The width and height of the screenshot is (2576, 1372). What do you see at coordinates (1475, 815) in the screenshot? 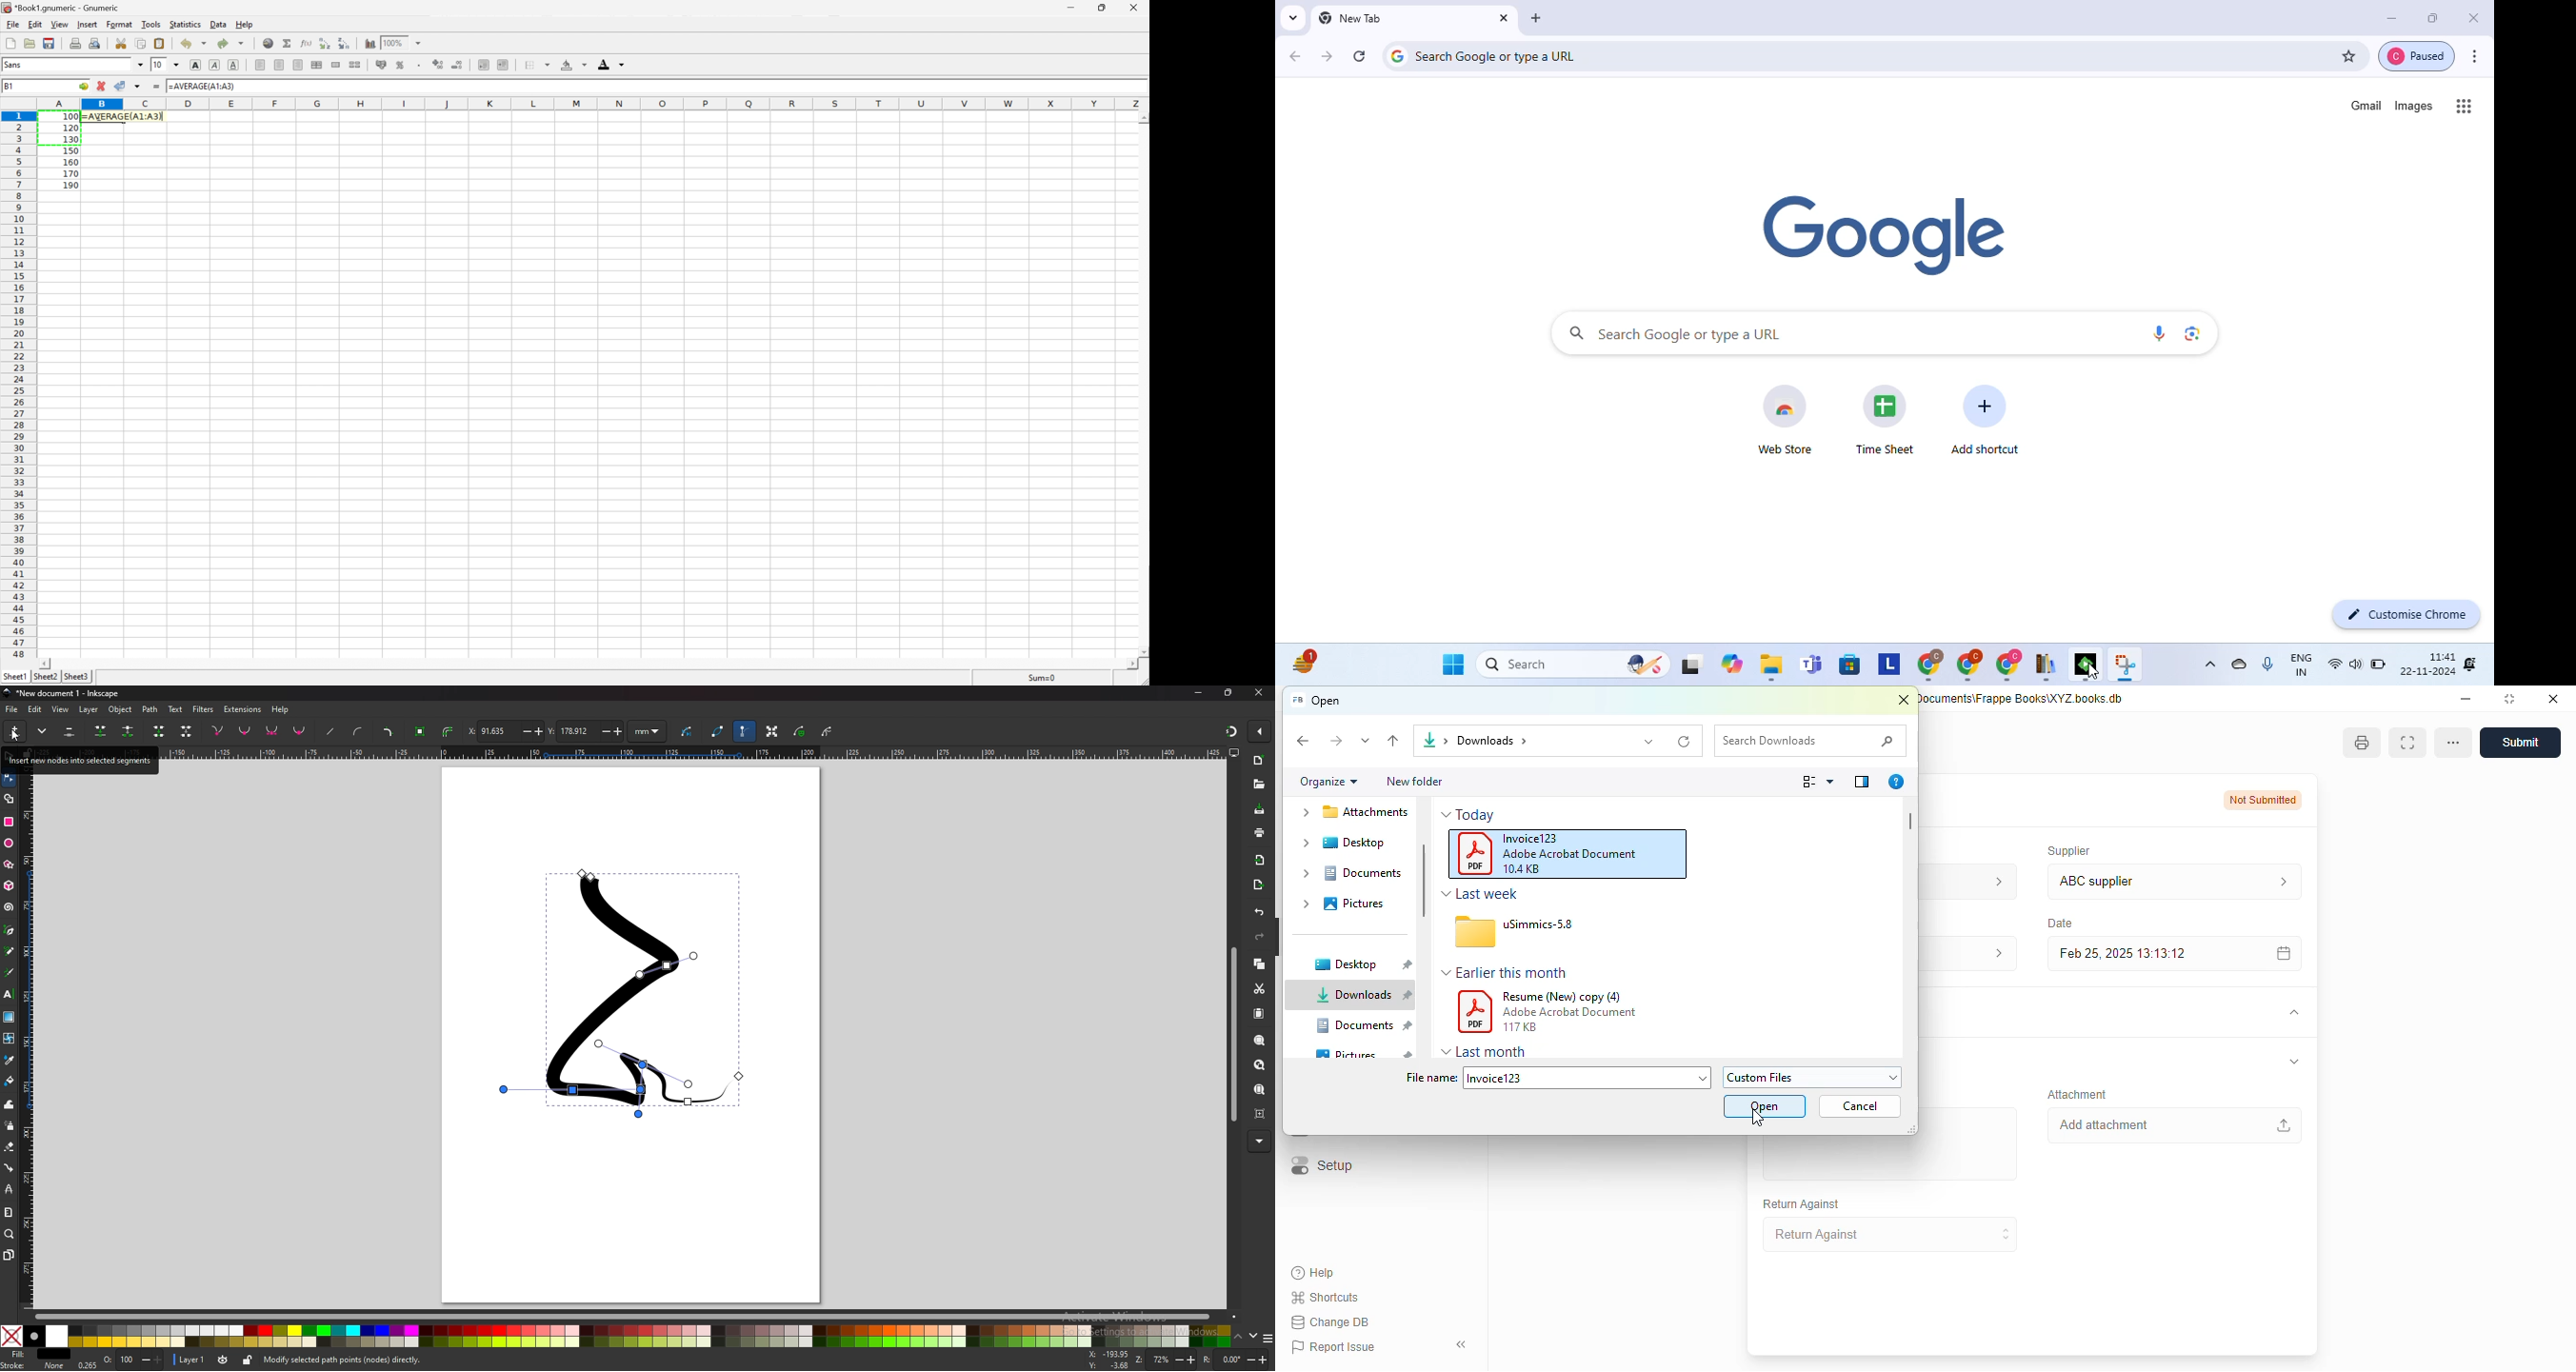
I see `today` at bounding box center [1475, 815].